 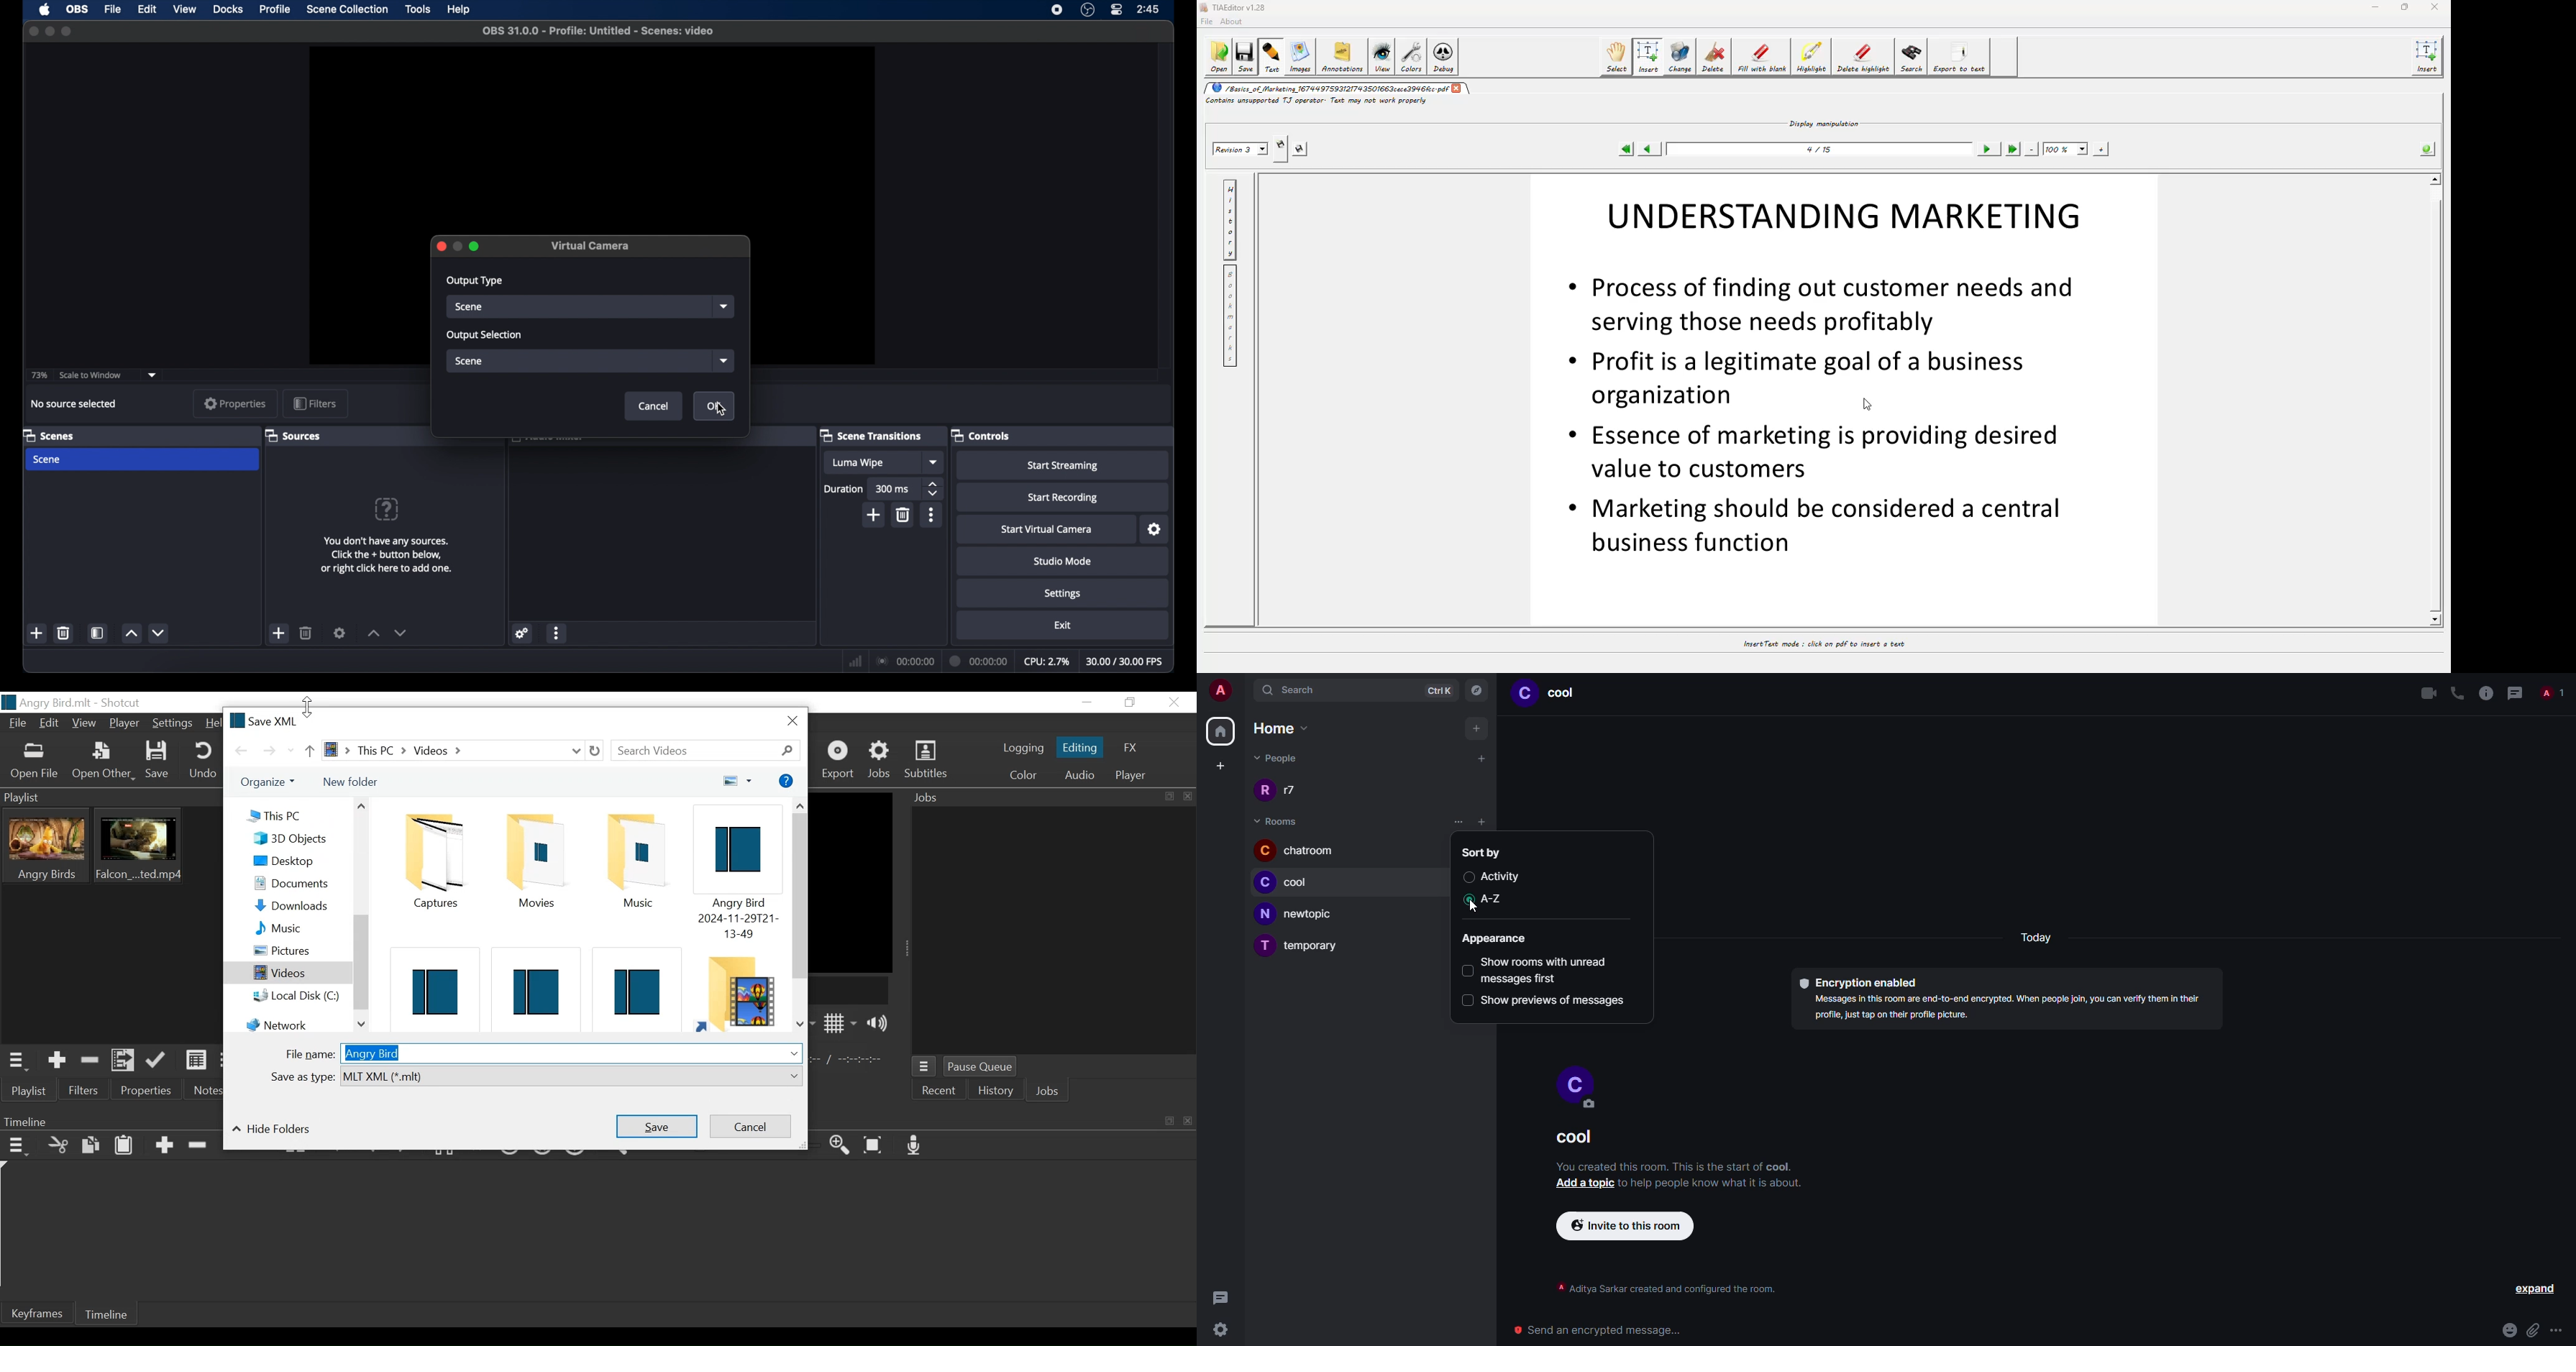 What do you see at coordinates (1260, 882) in the screenshot?
I see `profile` at bounding box center [1260, 882].